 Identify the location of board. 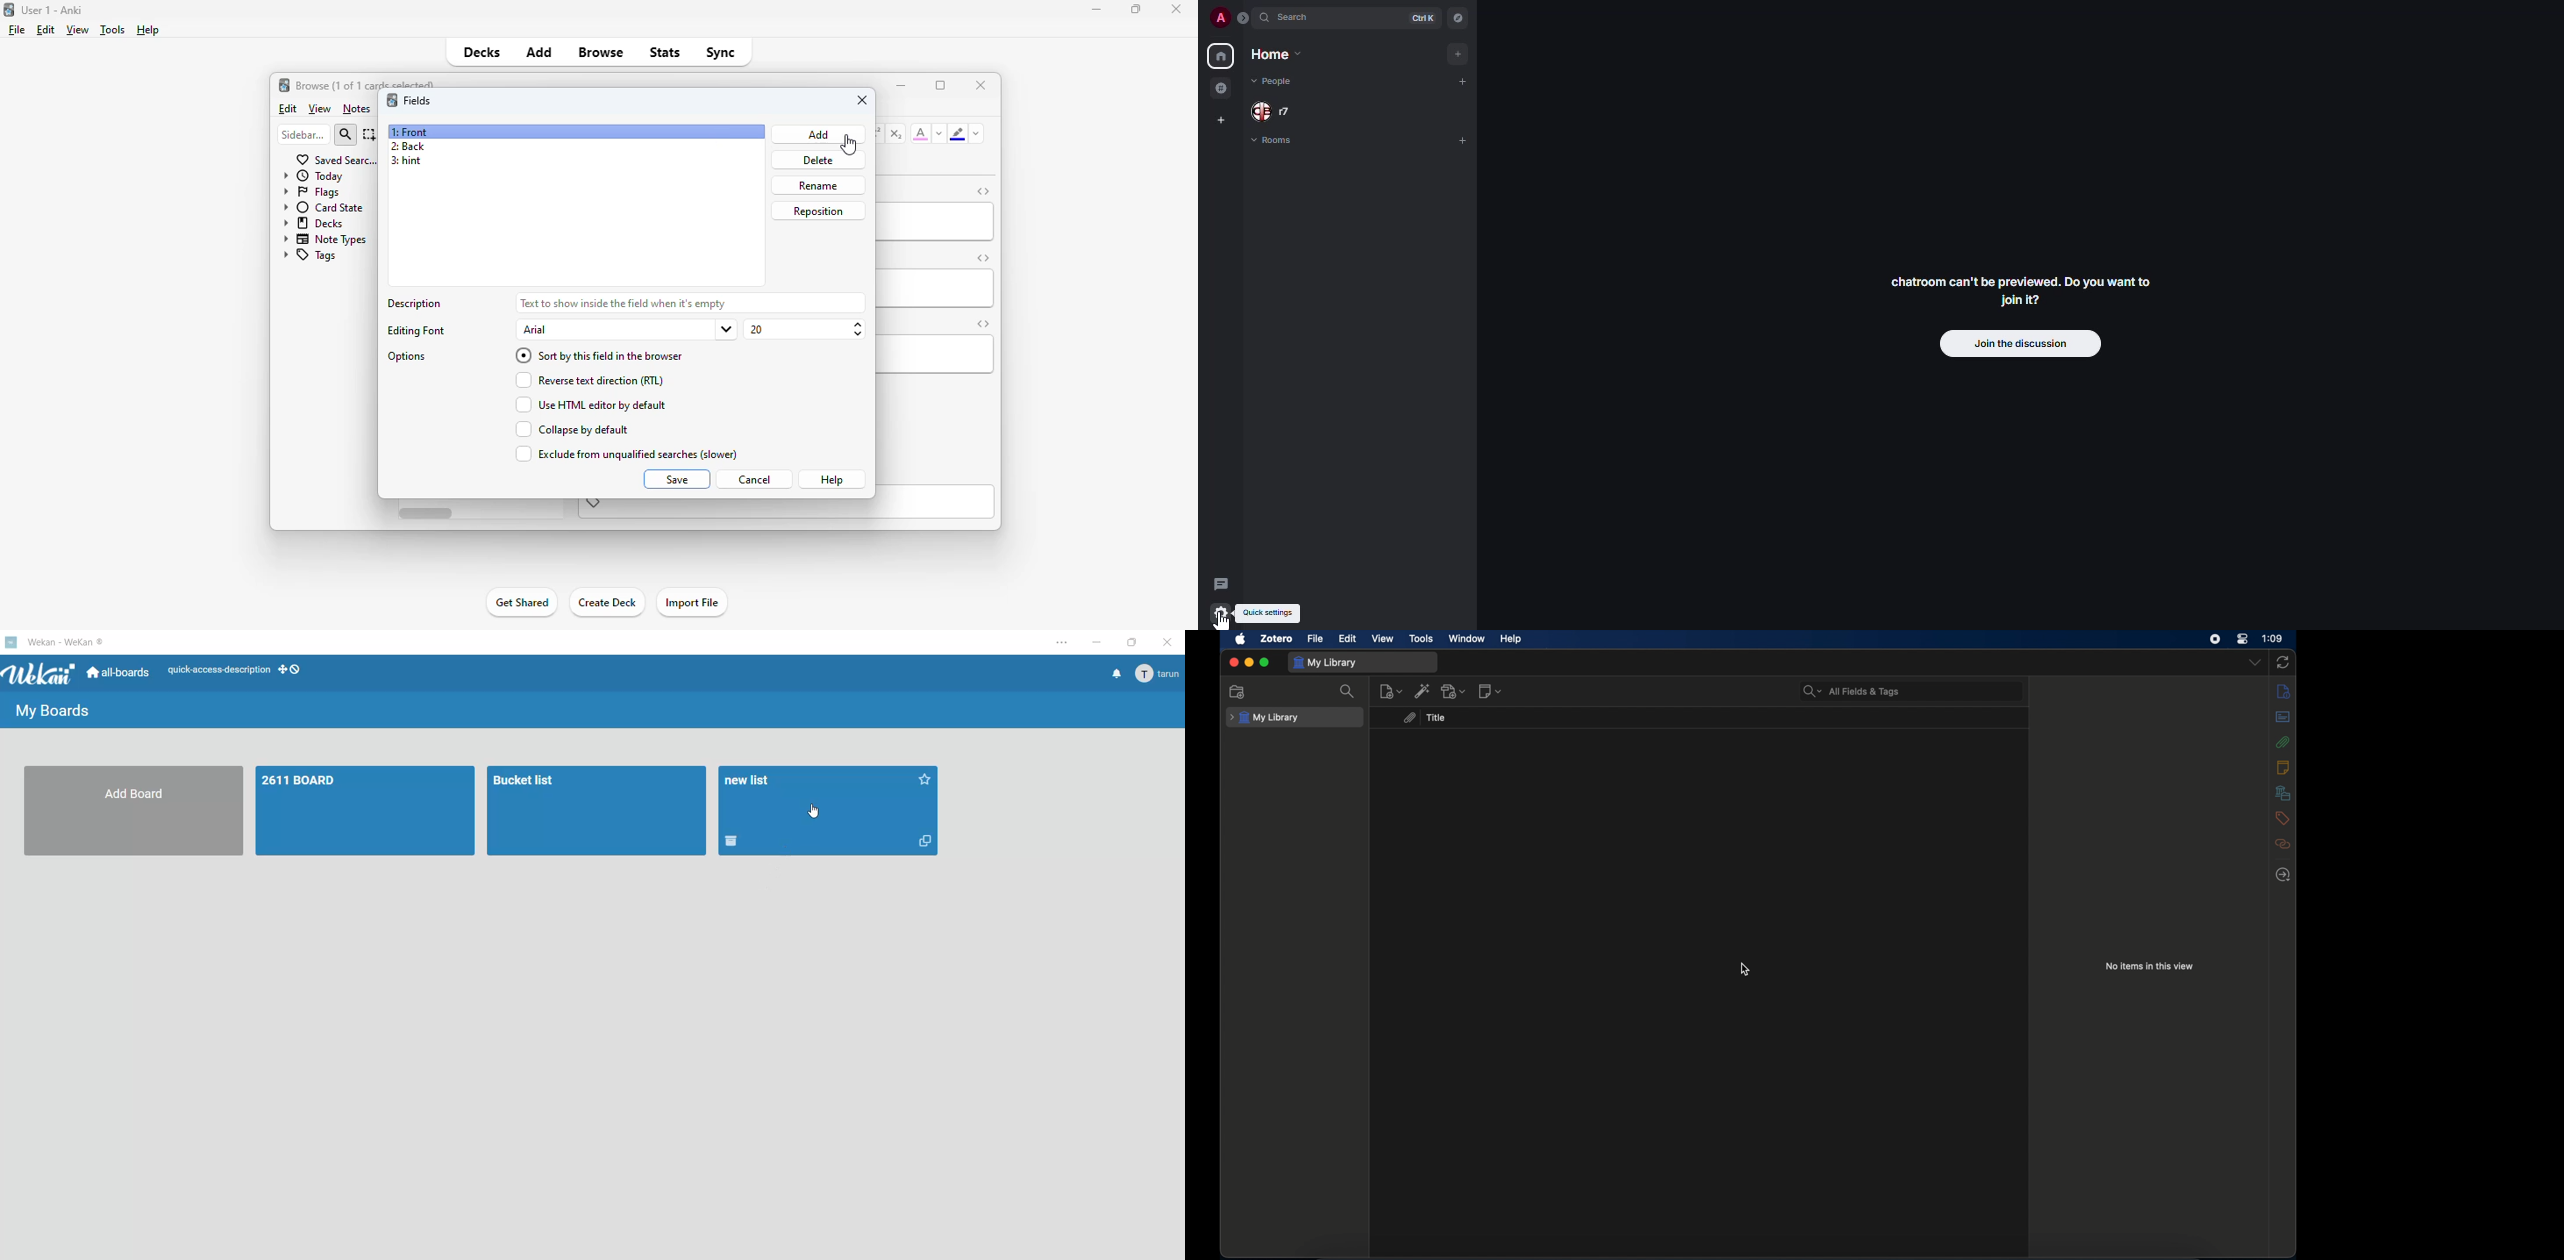
(363, 811).